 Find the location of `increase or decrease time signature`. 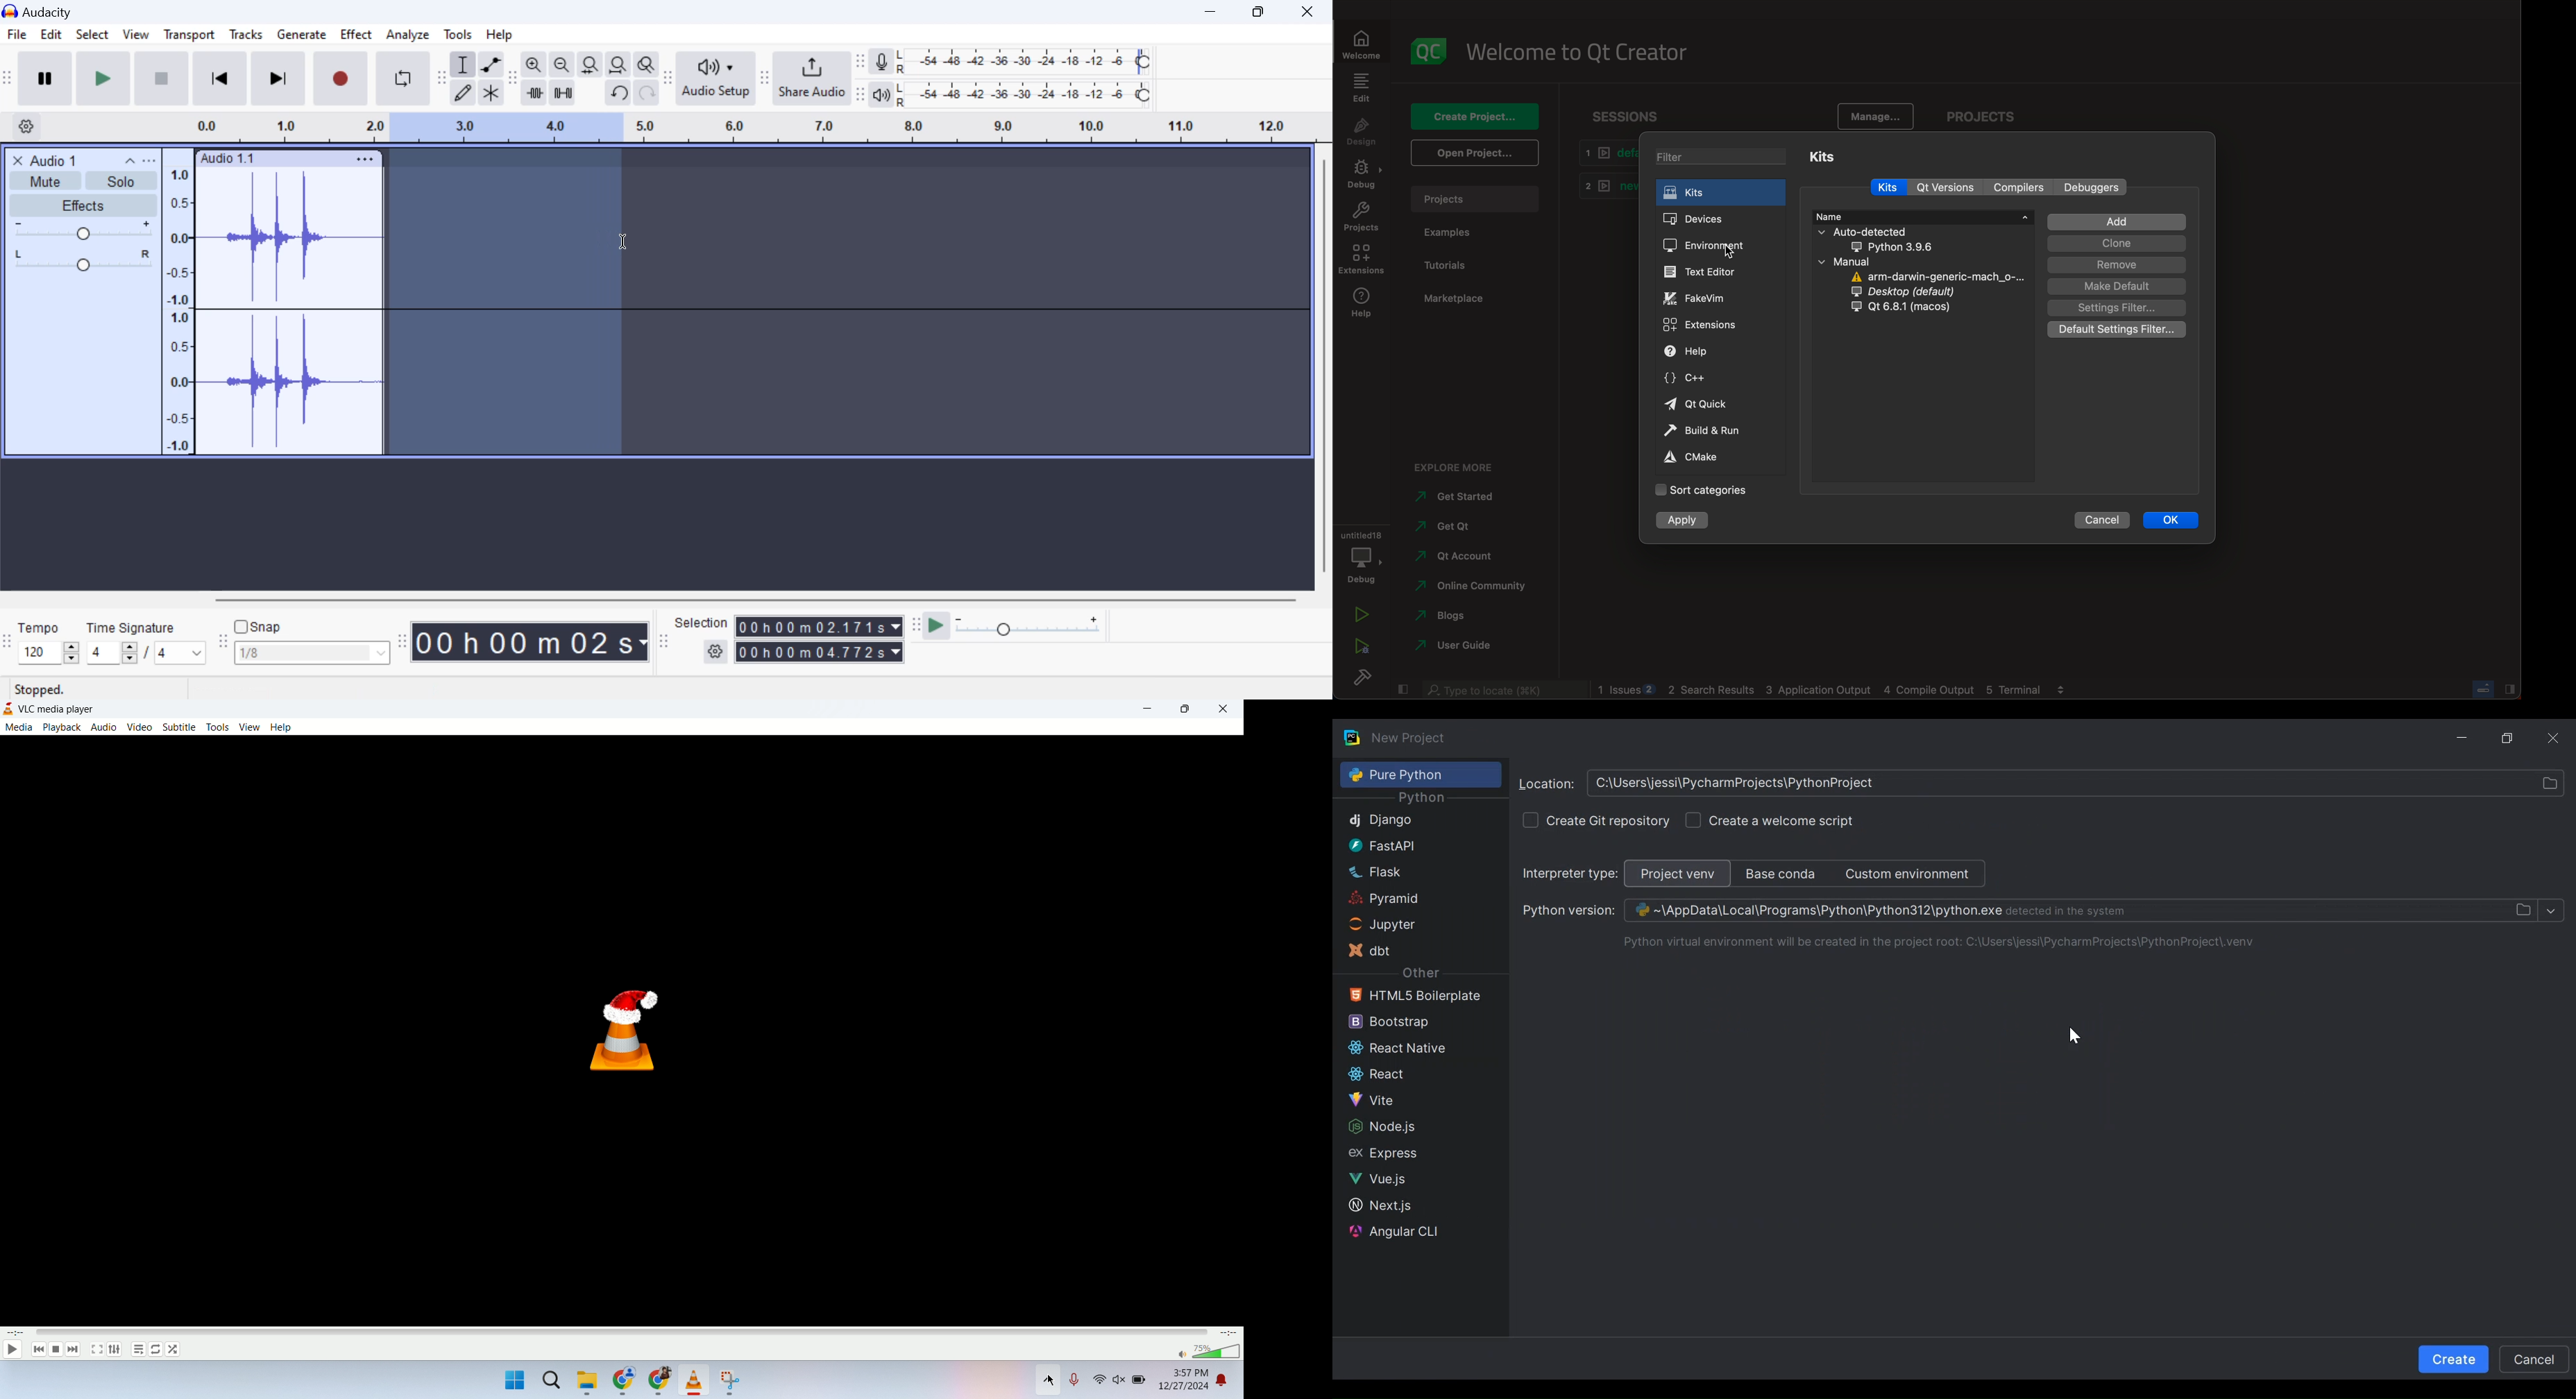

increase or decrease time signature is located at coordinates (112, 653).